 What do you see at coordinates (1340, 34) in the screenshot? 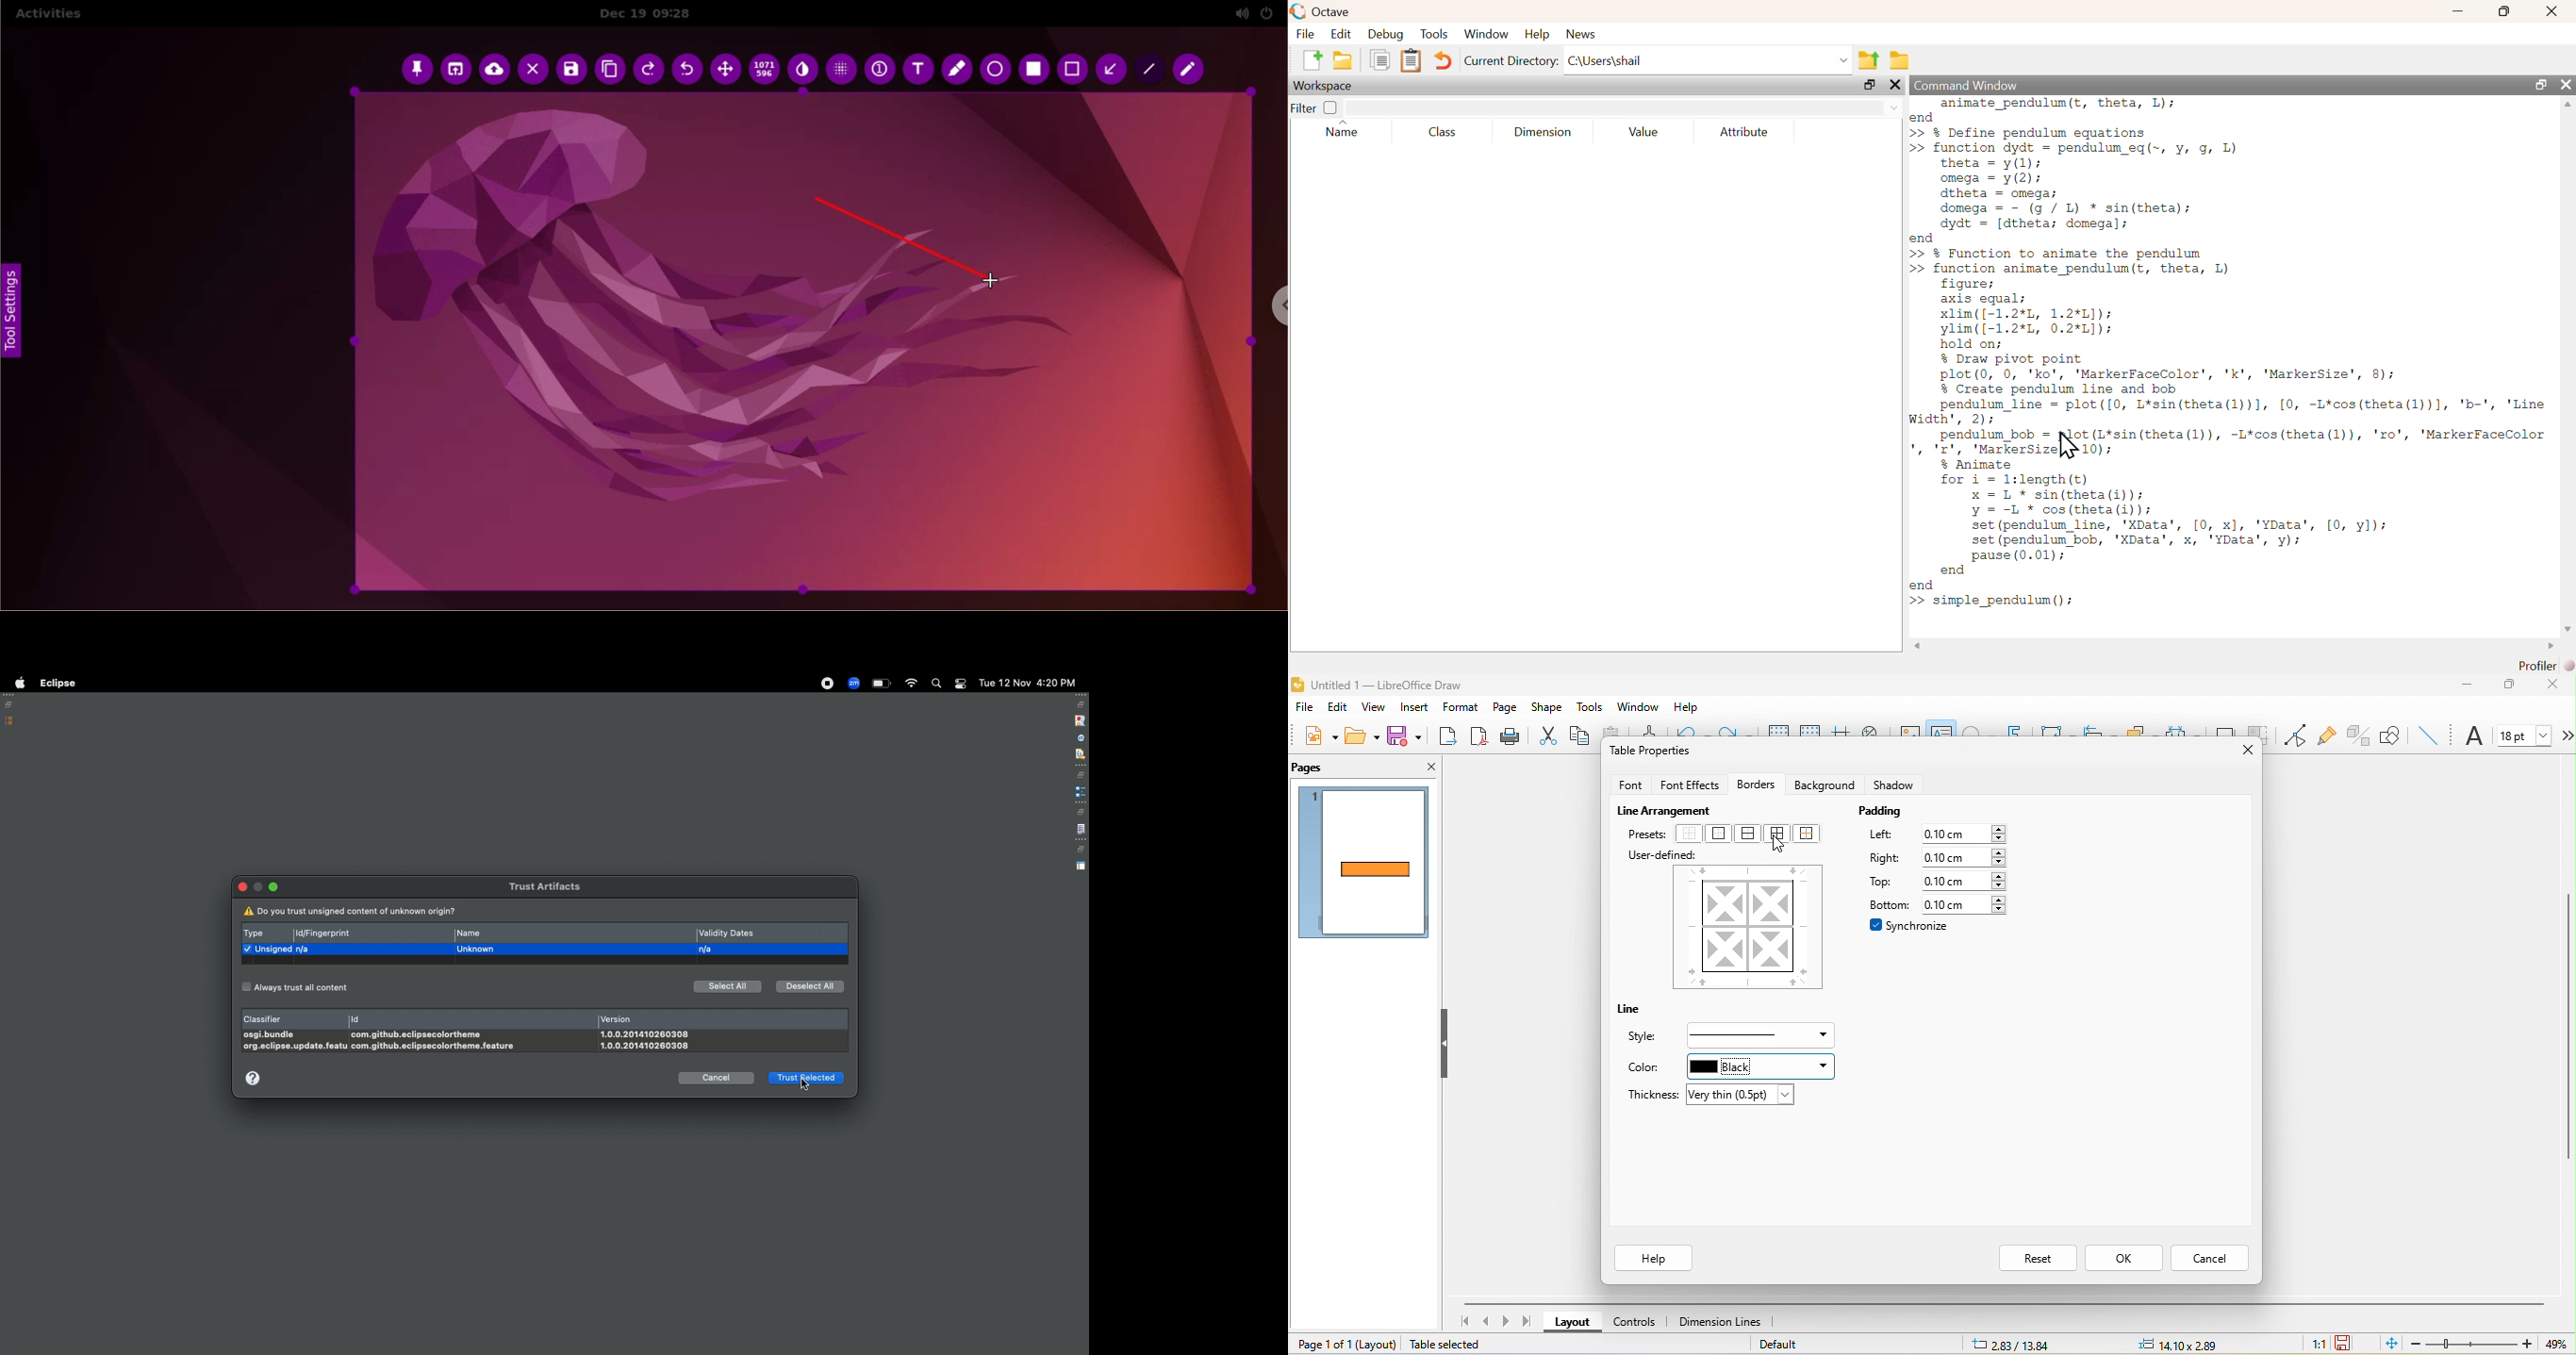
I see `Edit` at bounding box center [1340, 34].